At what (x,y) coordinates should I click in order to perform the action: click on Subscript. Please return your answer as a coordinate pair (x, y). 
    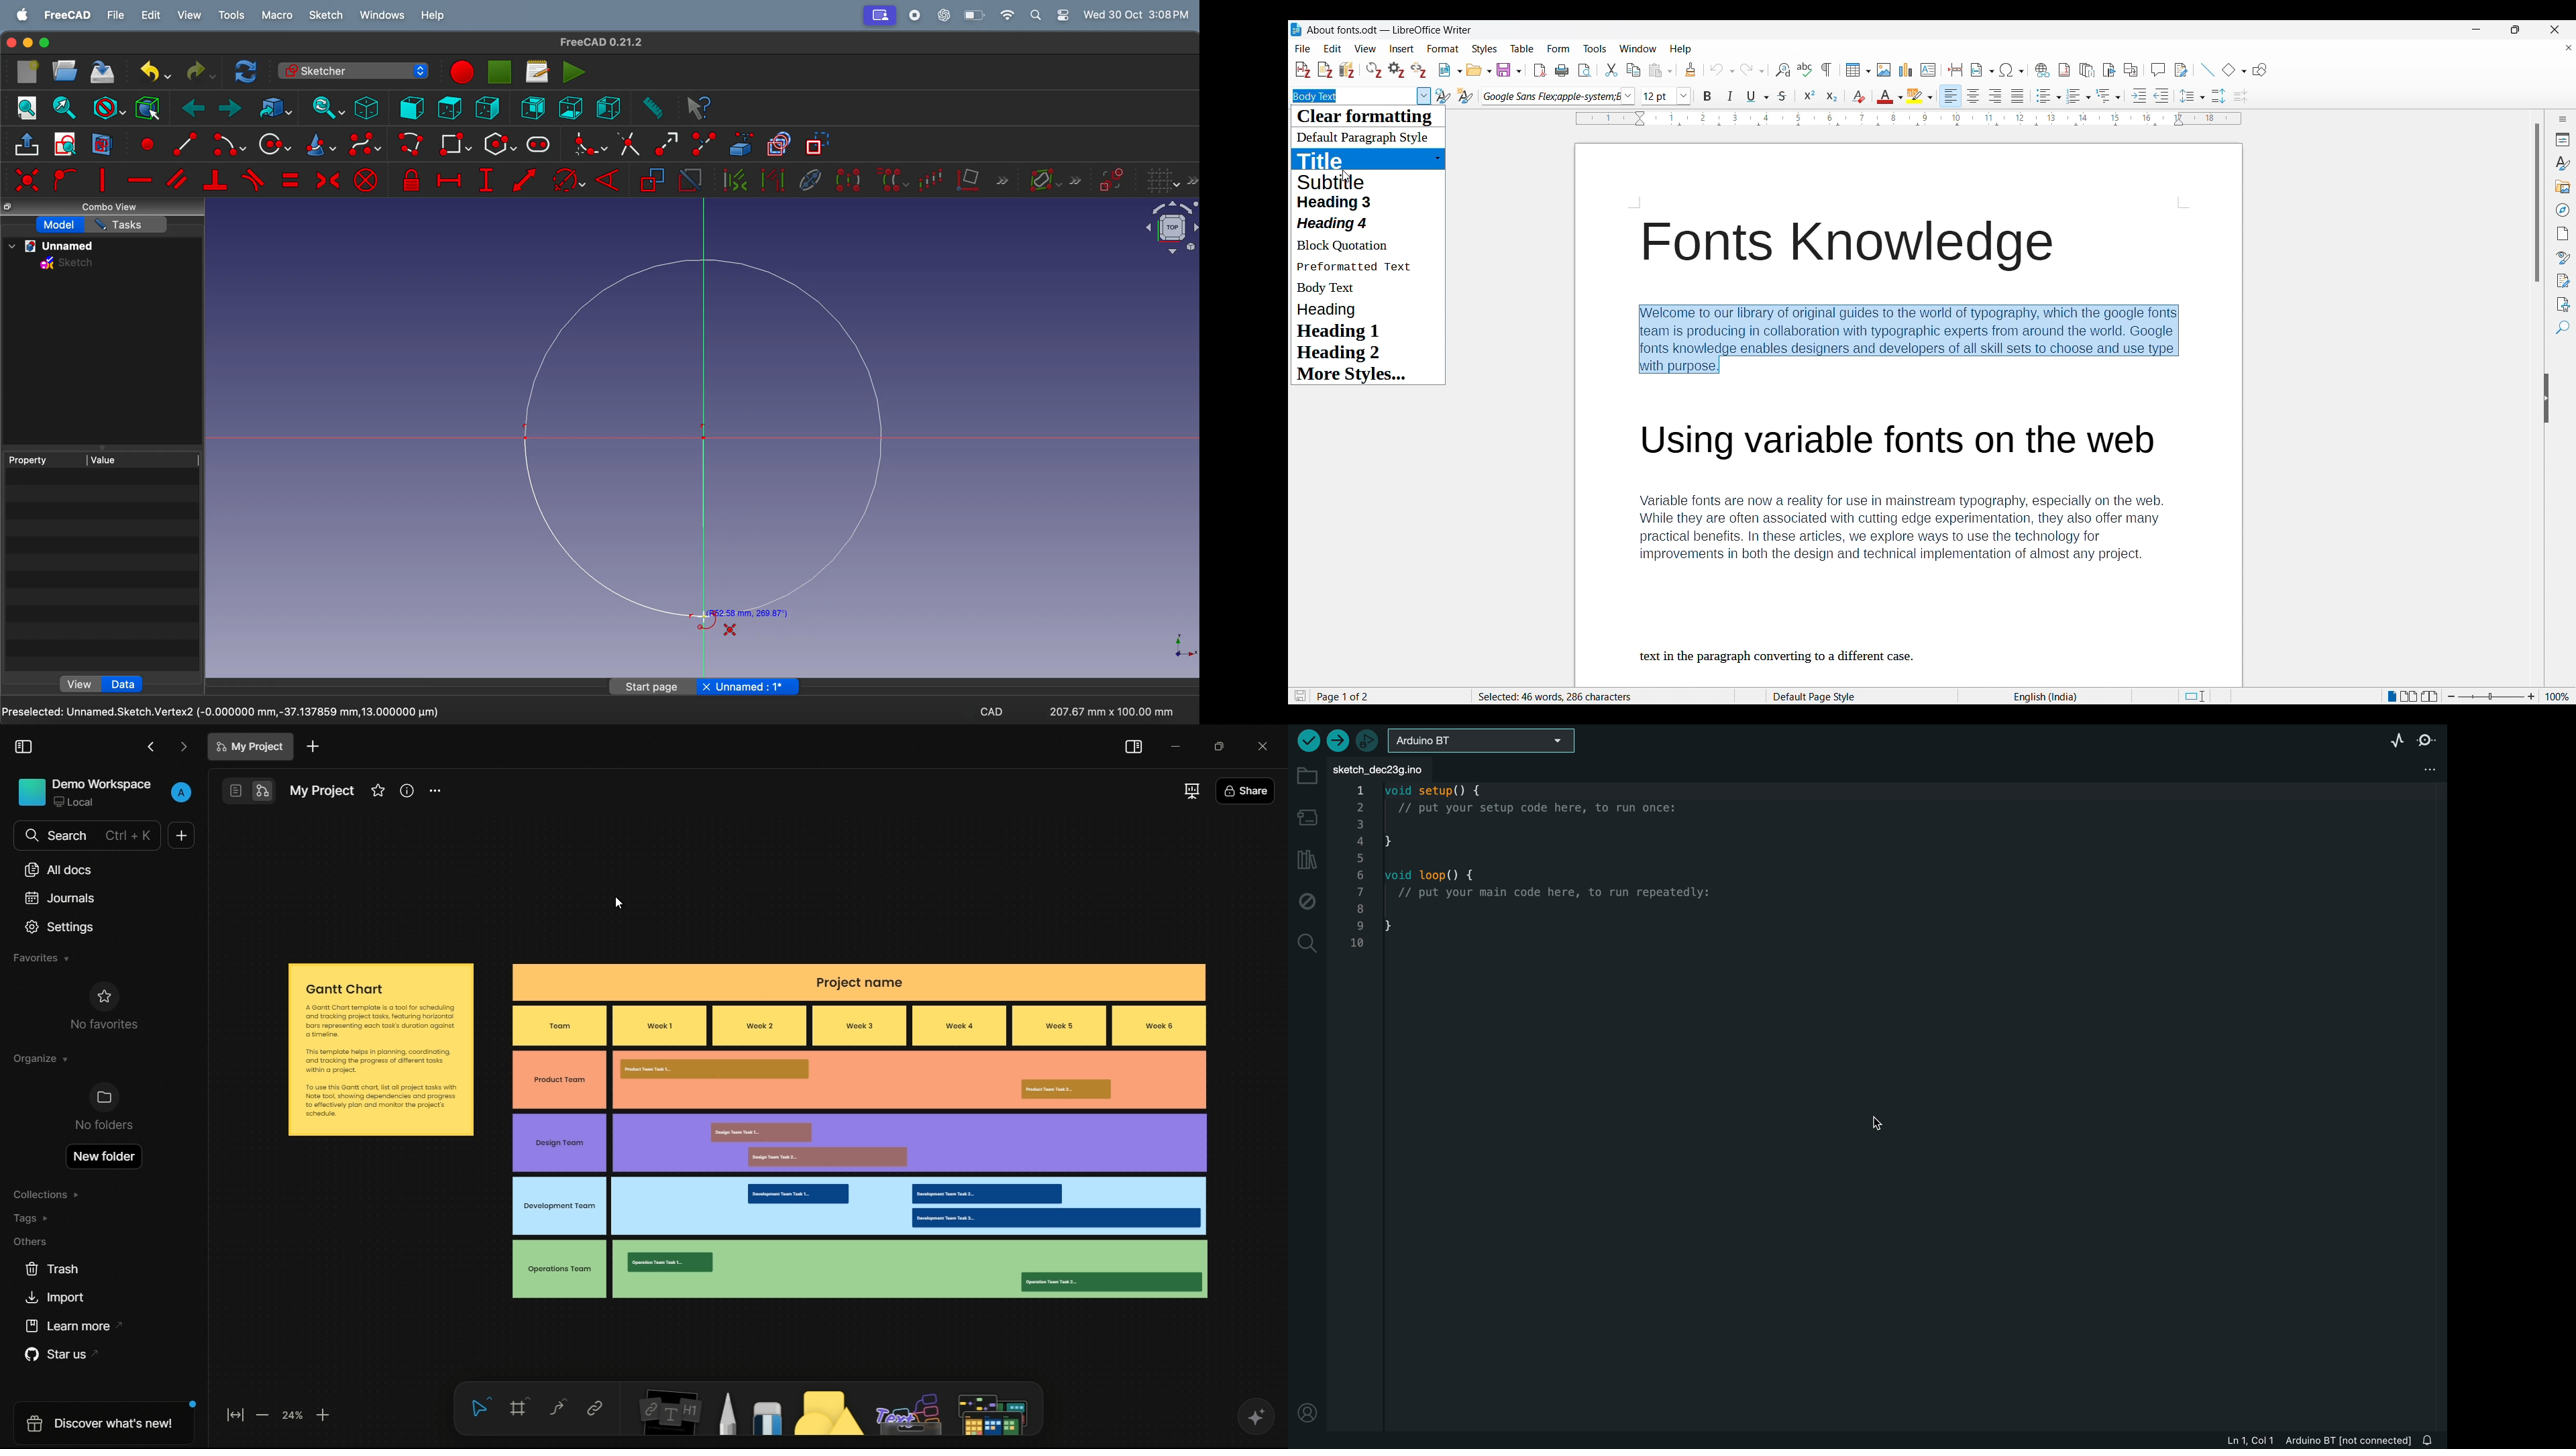
    Looking at the image, I should click on (1832, 96).